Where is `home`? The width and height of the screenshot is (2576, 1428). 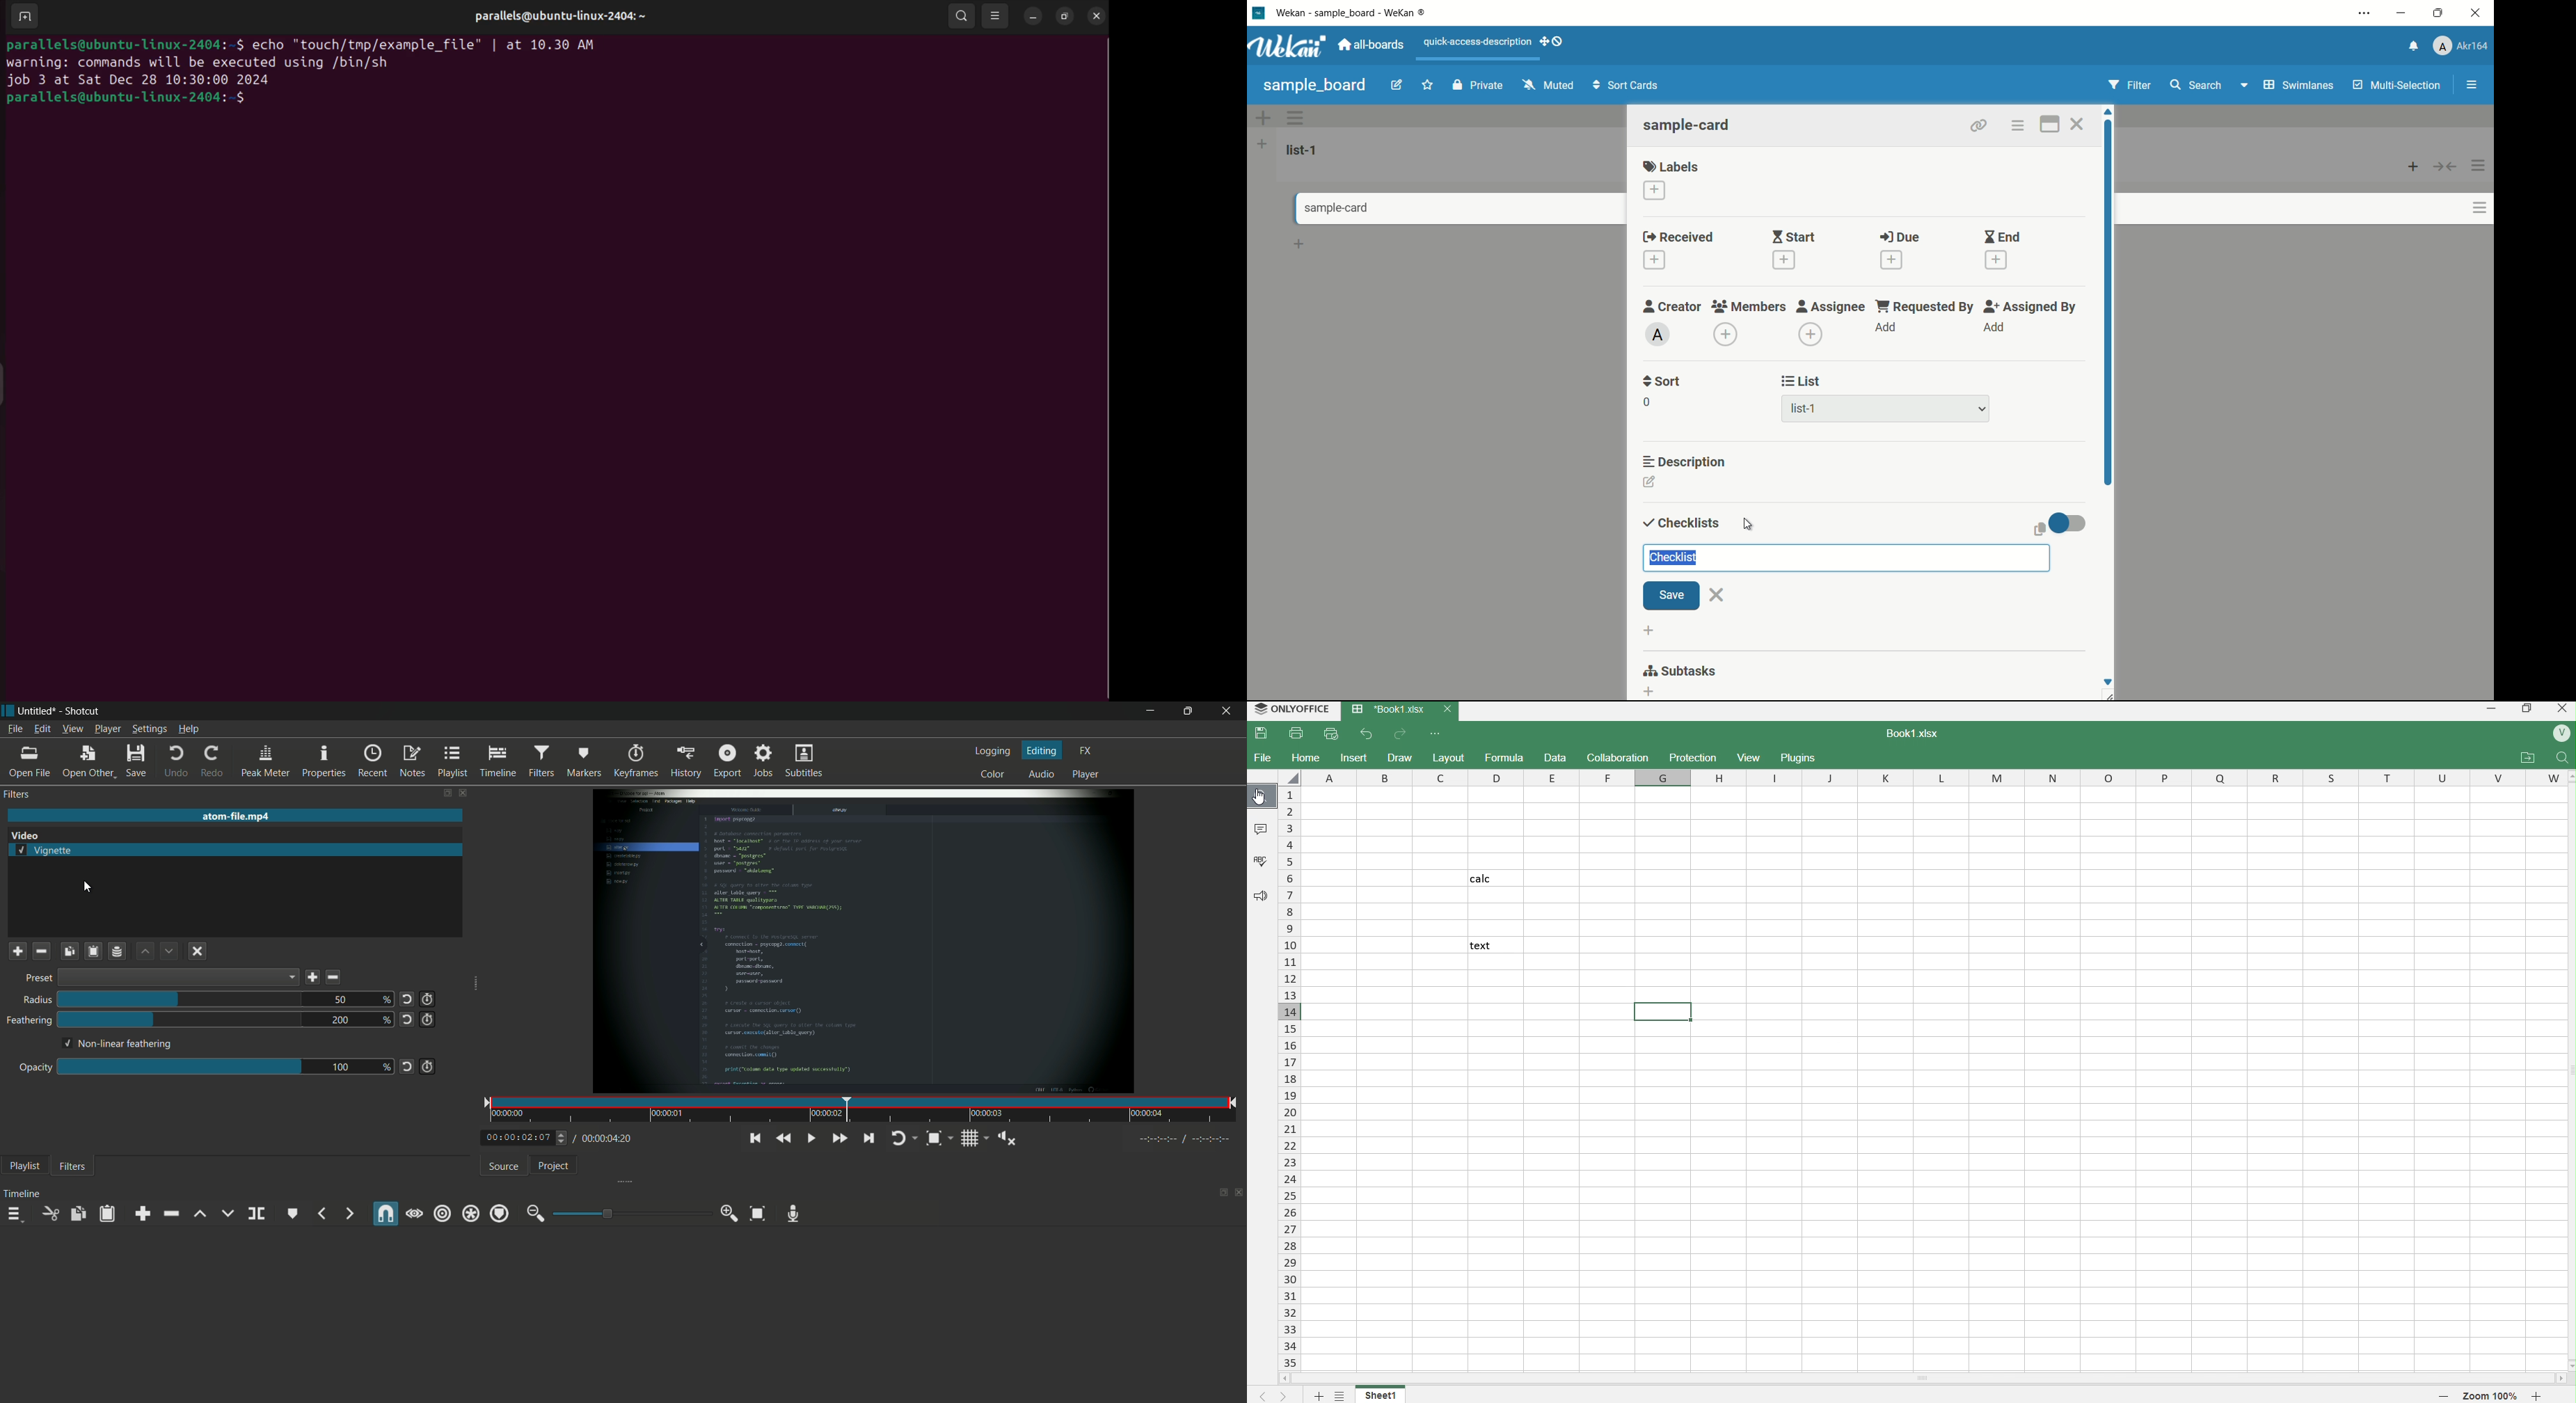
home is located at coordinates (1310, 758).